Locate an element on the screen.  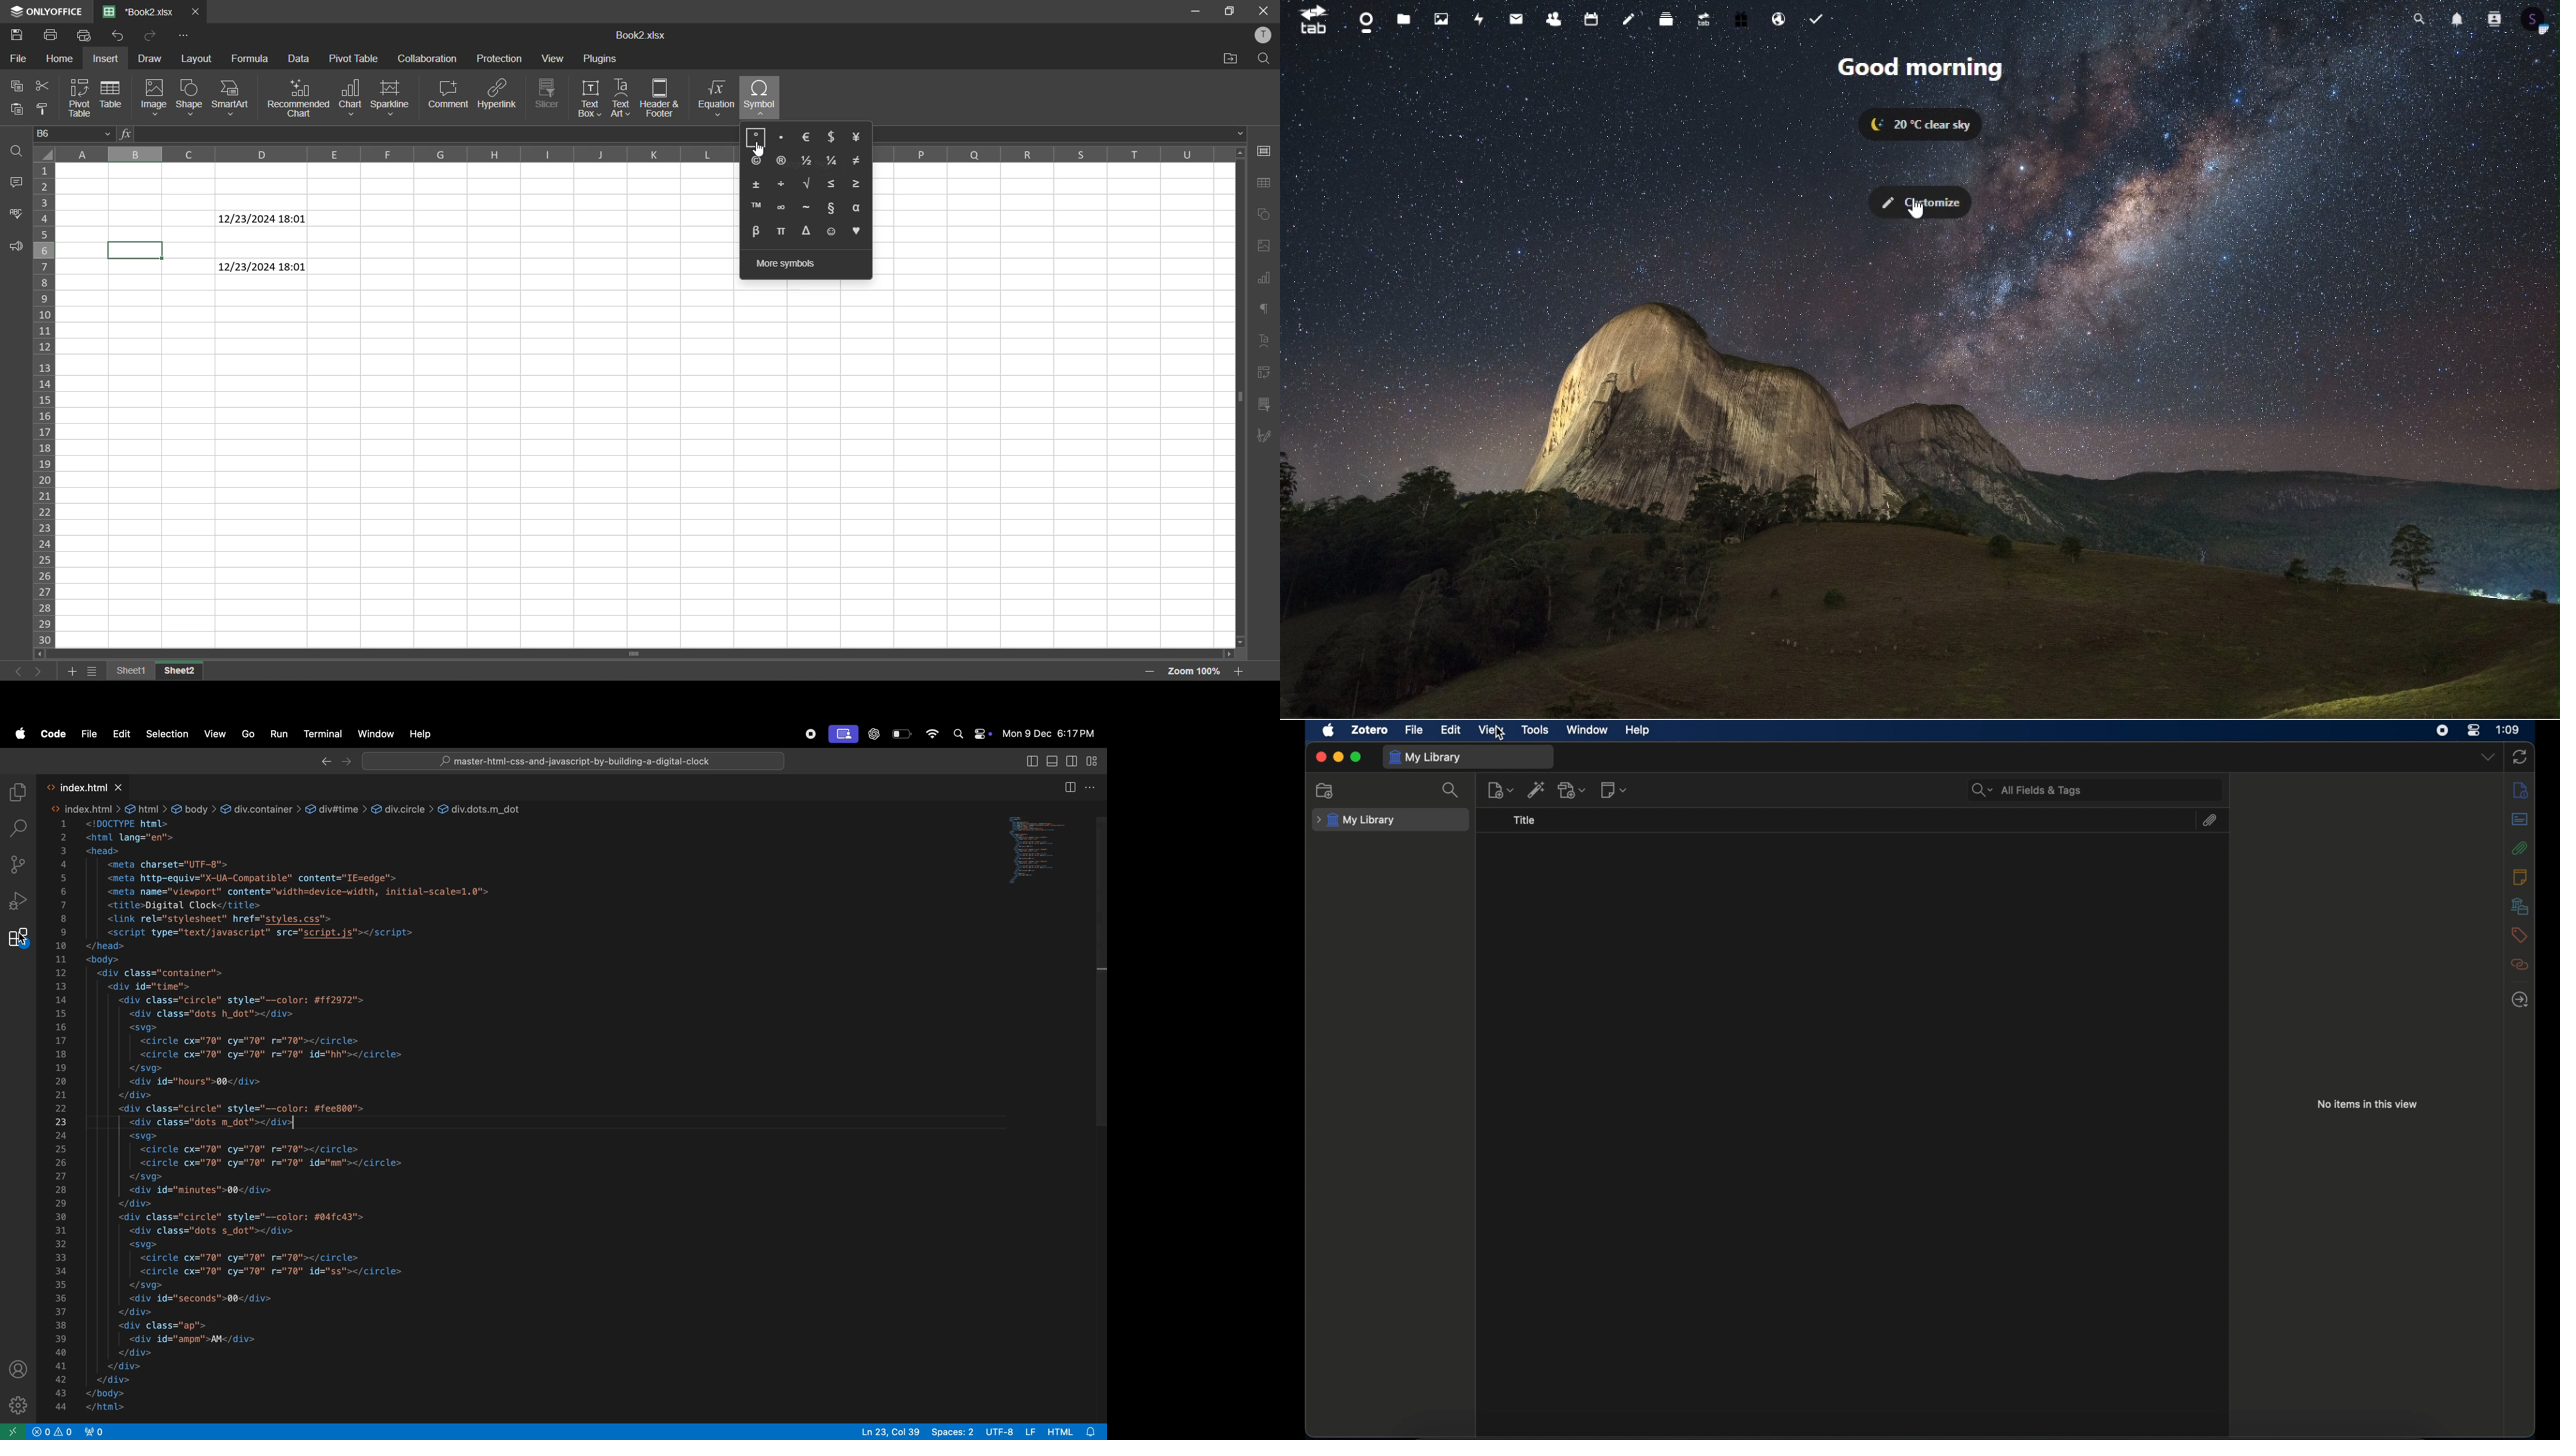
registered is located at coordinates (779, 163).